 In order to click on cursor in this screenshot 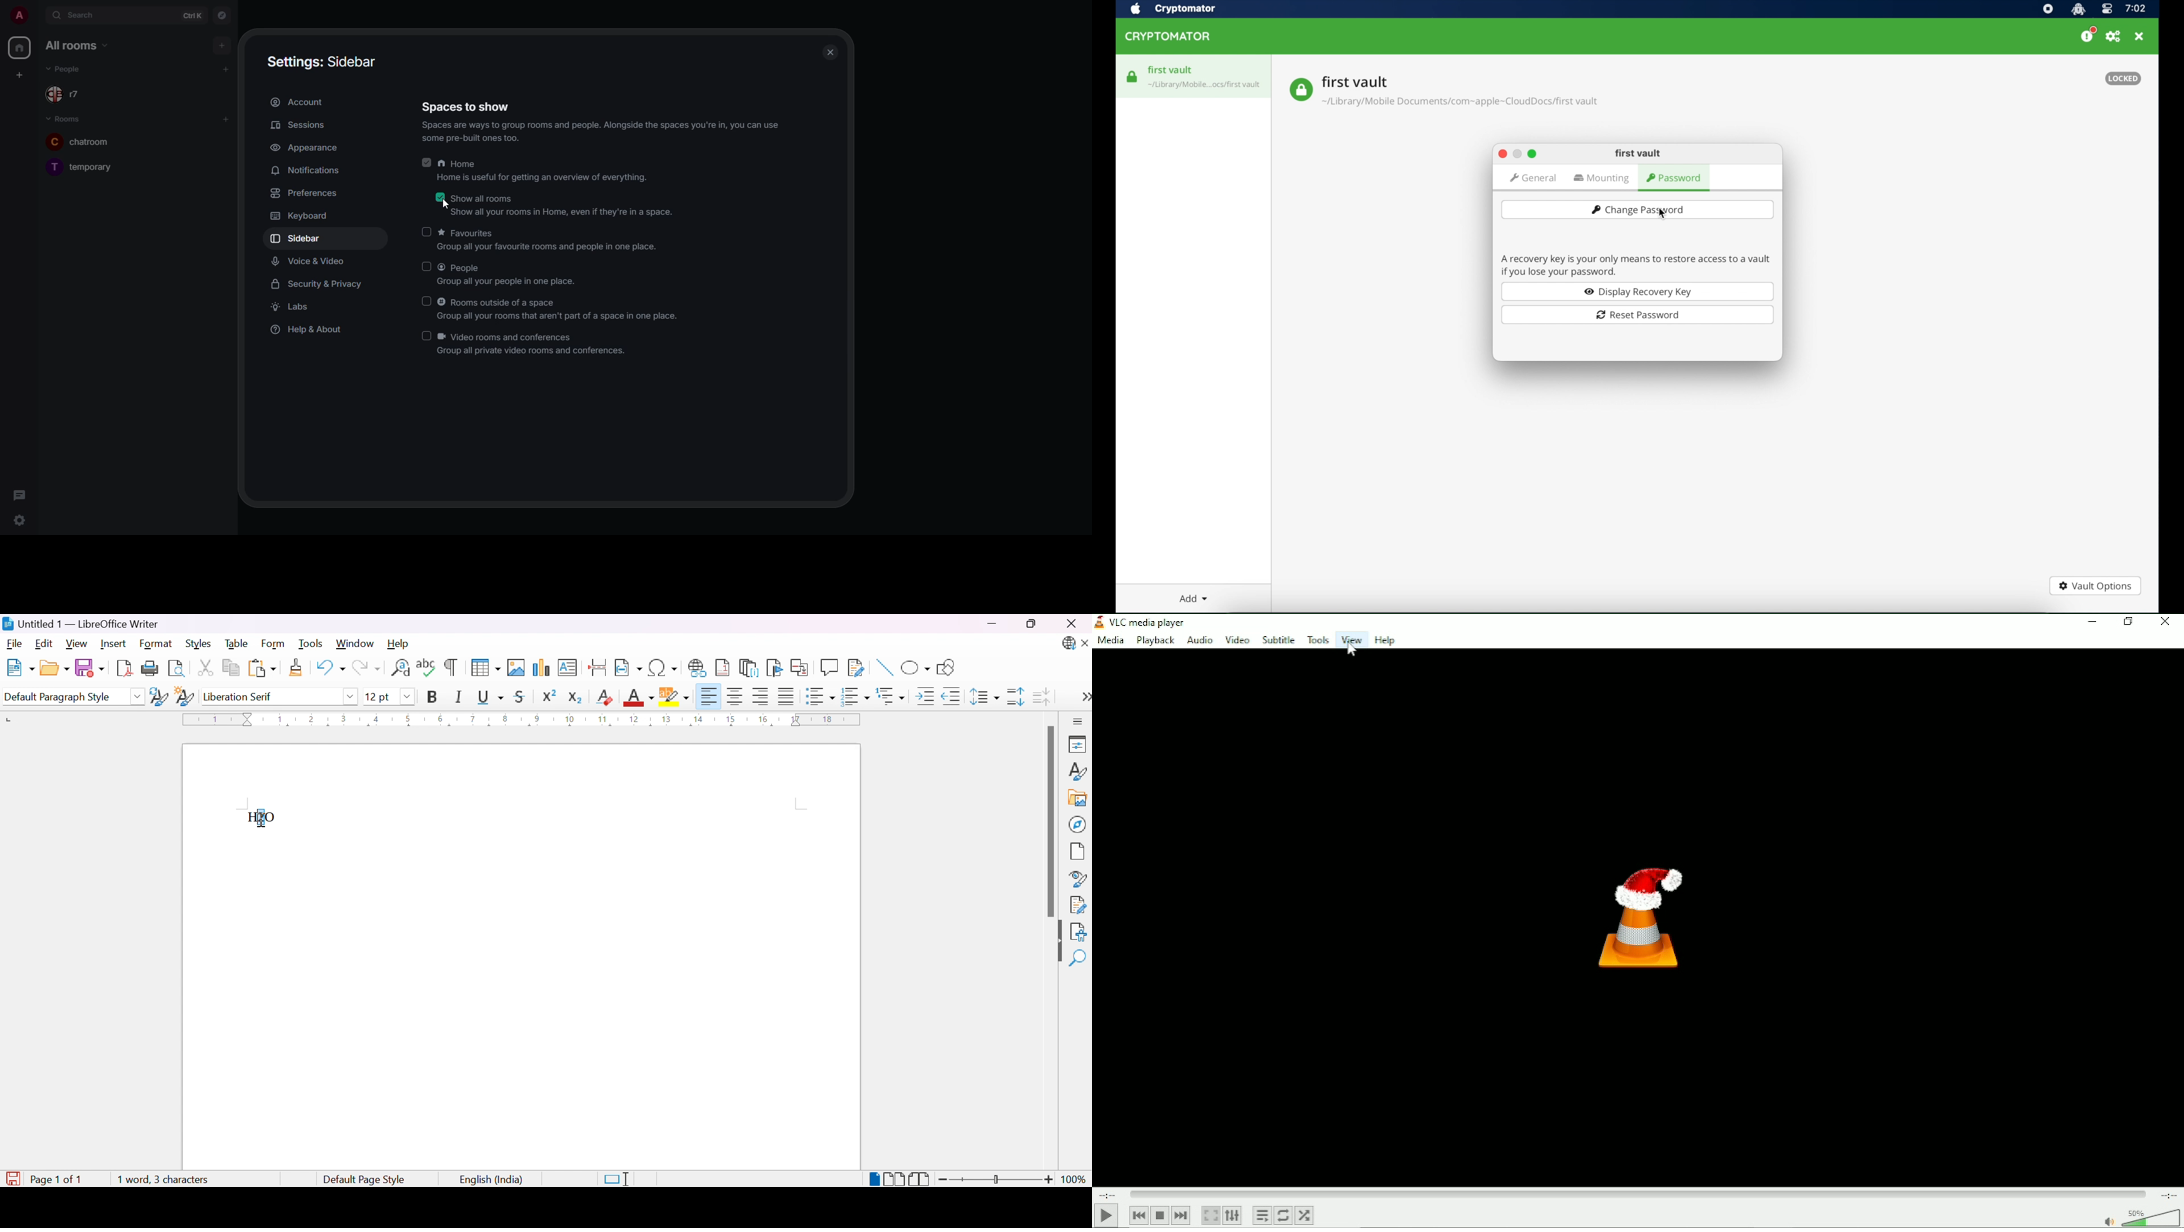, I will do `click(444, 205)`.